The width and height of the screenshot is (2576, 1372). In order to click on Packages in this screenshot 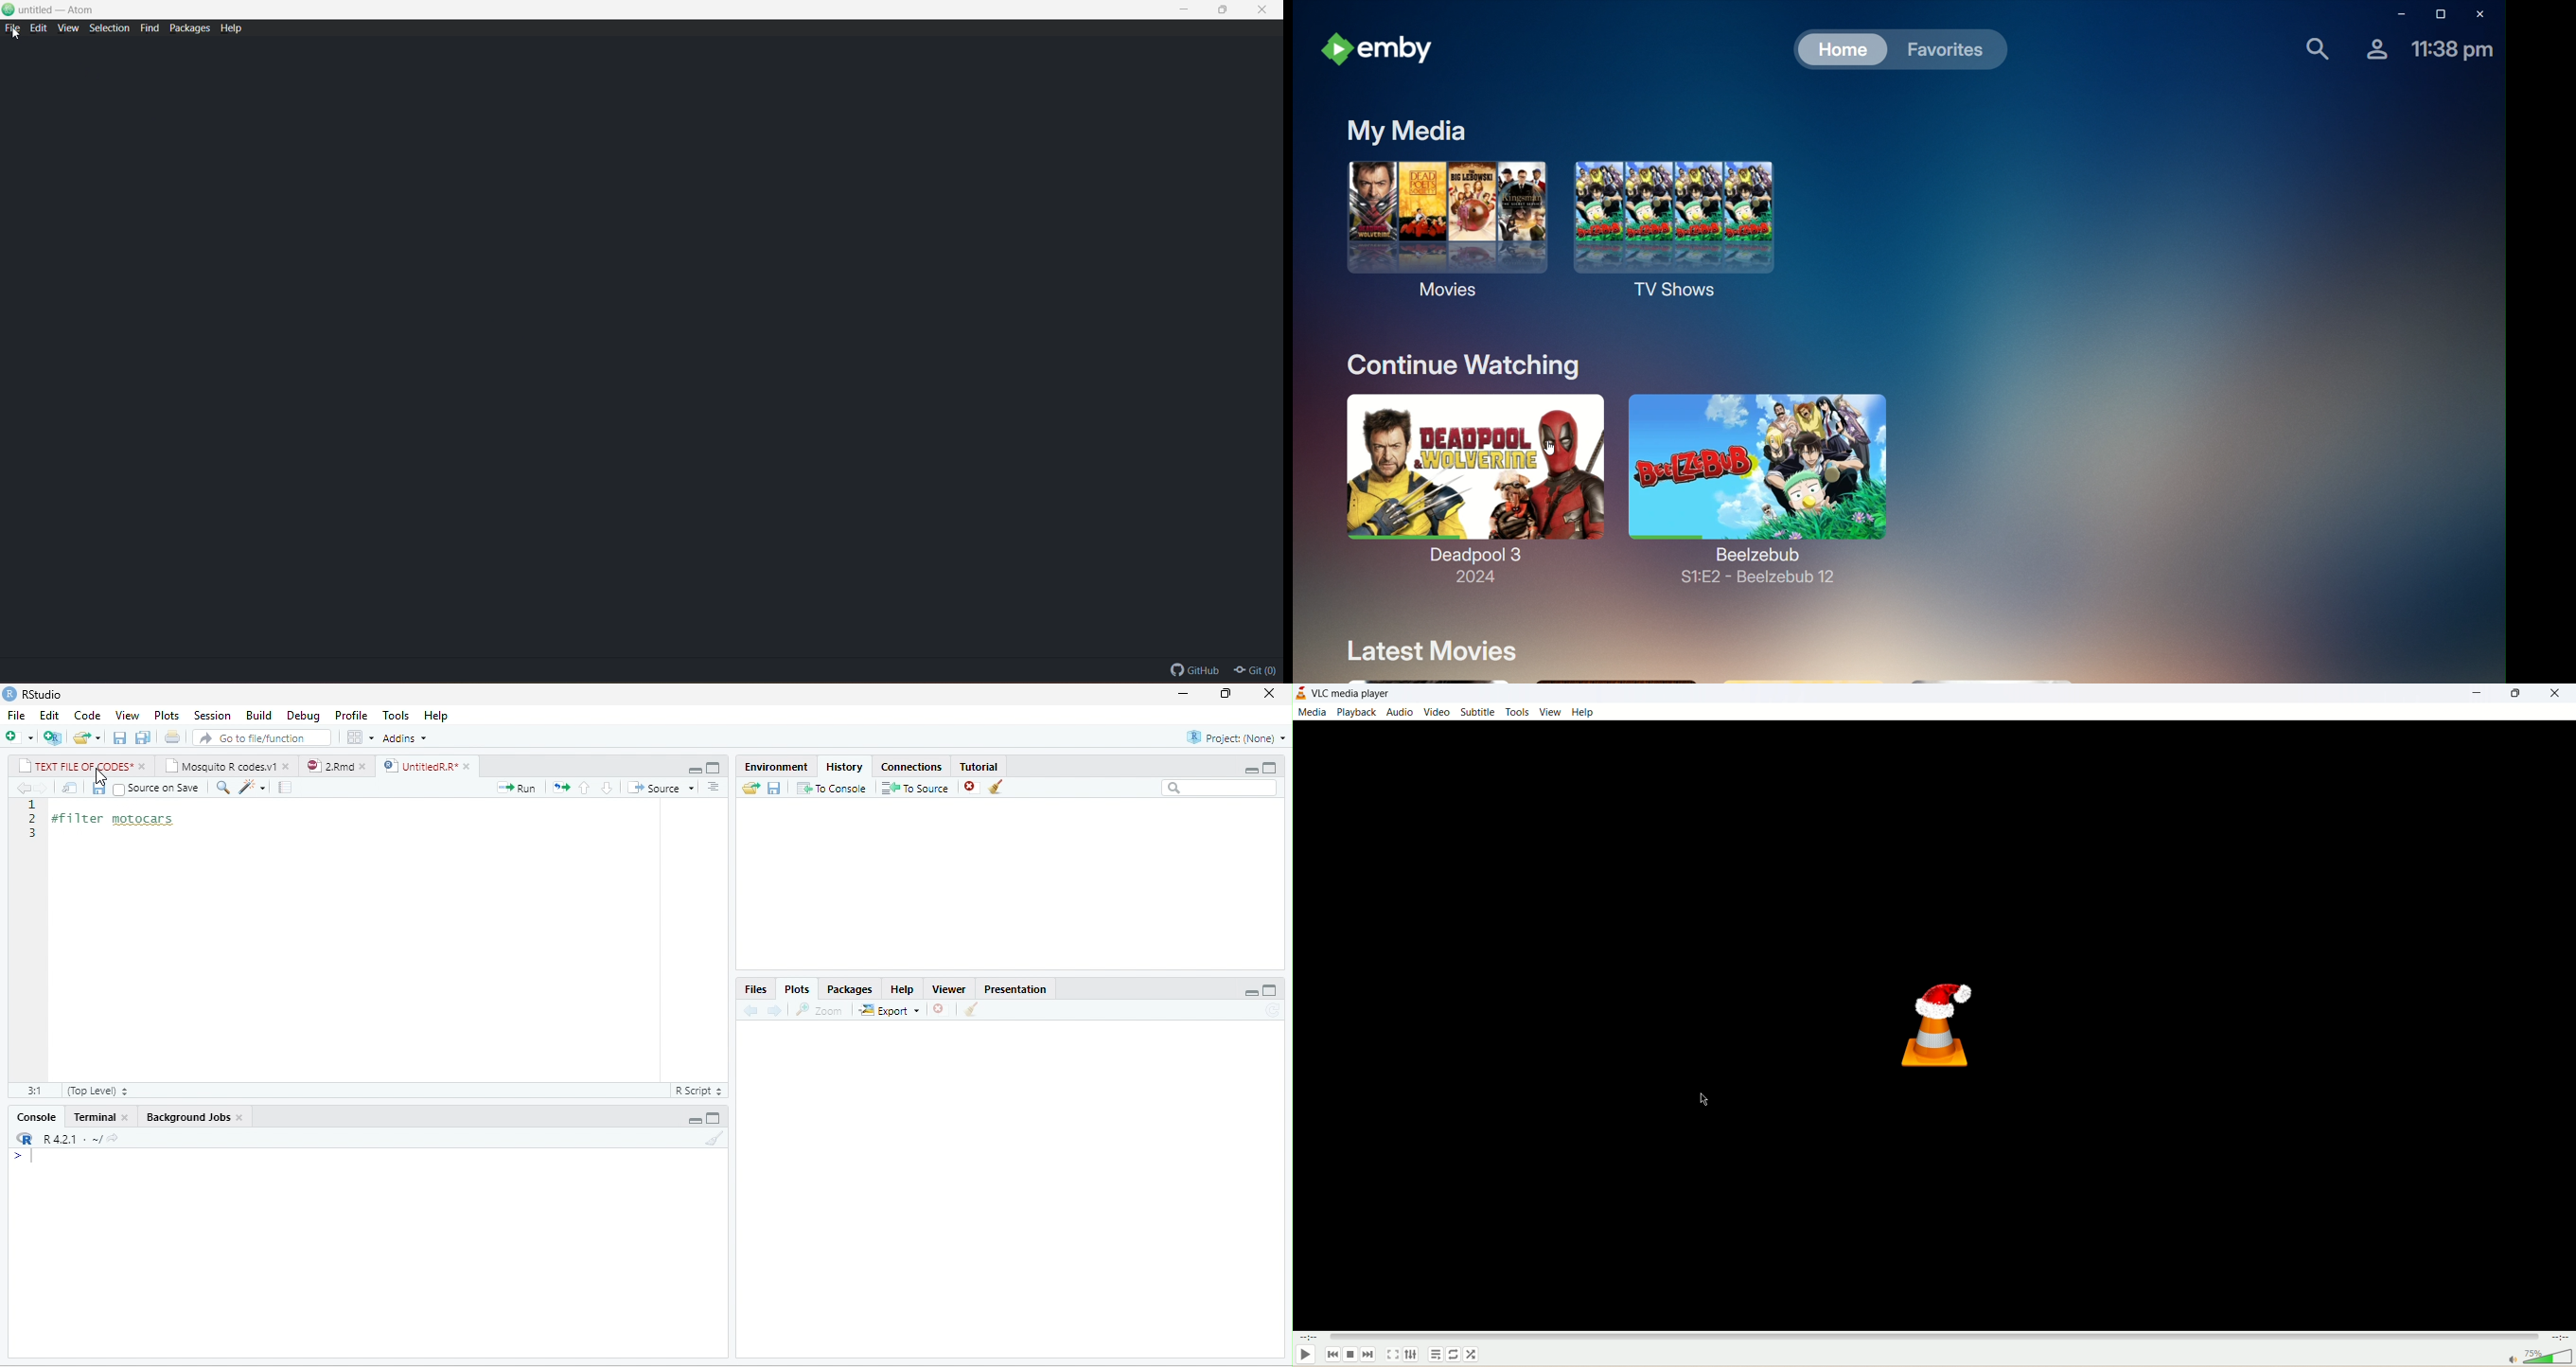, I will do `click(850, 989)`.